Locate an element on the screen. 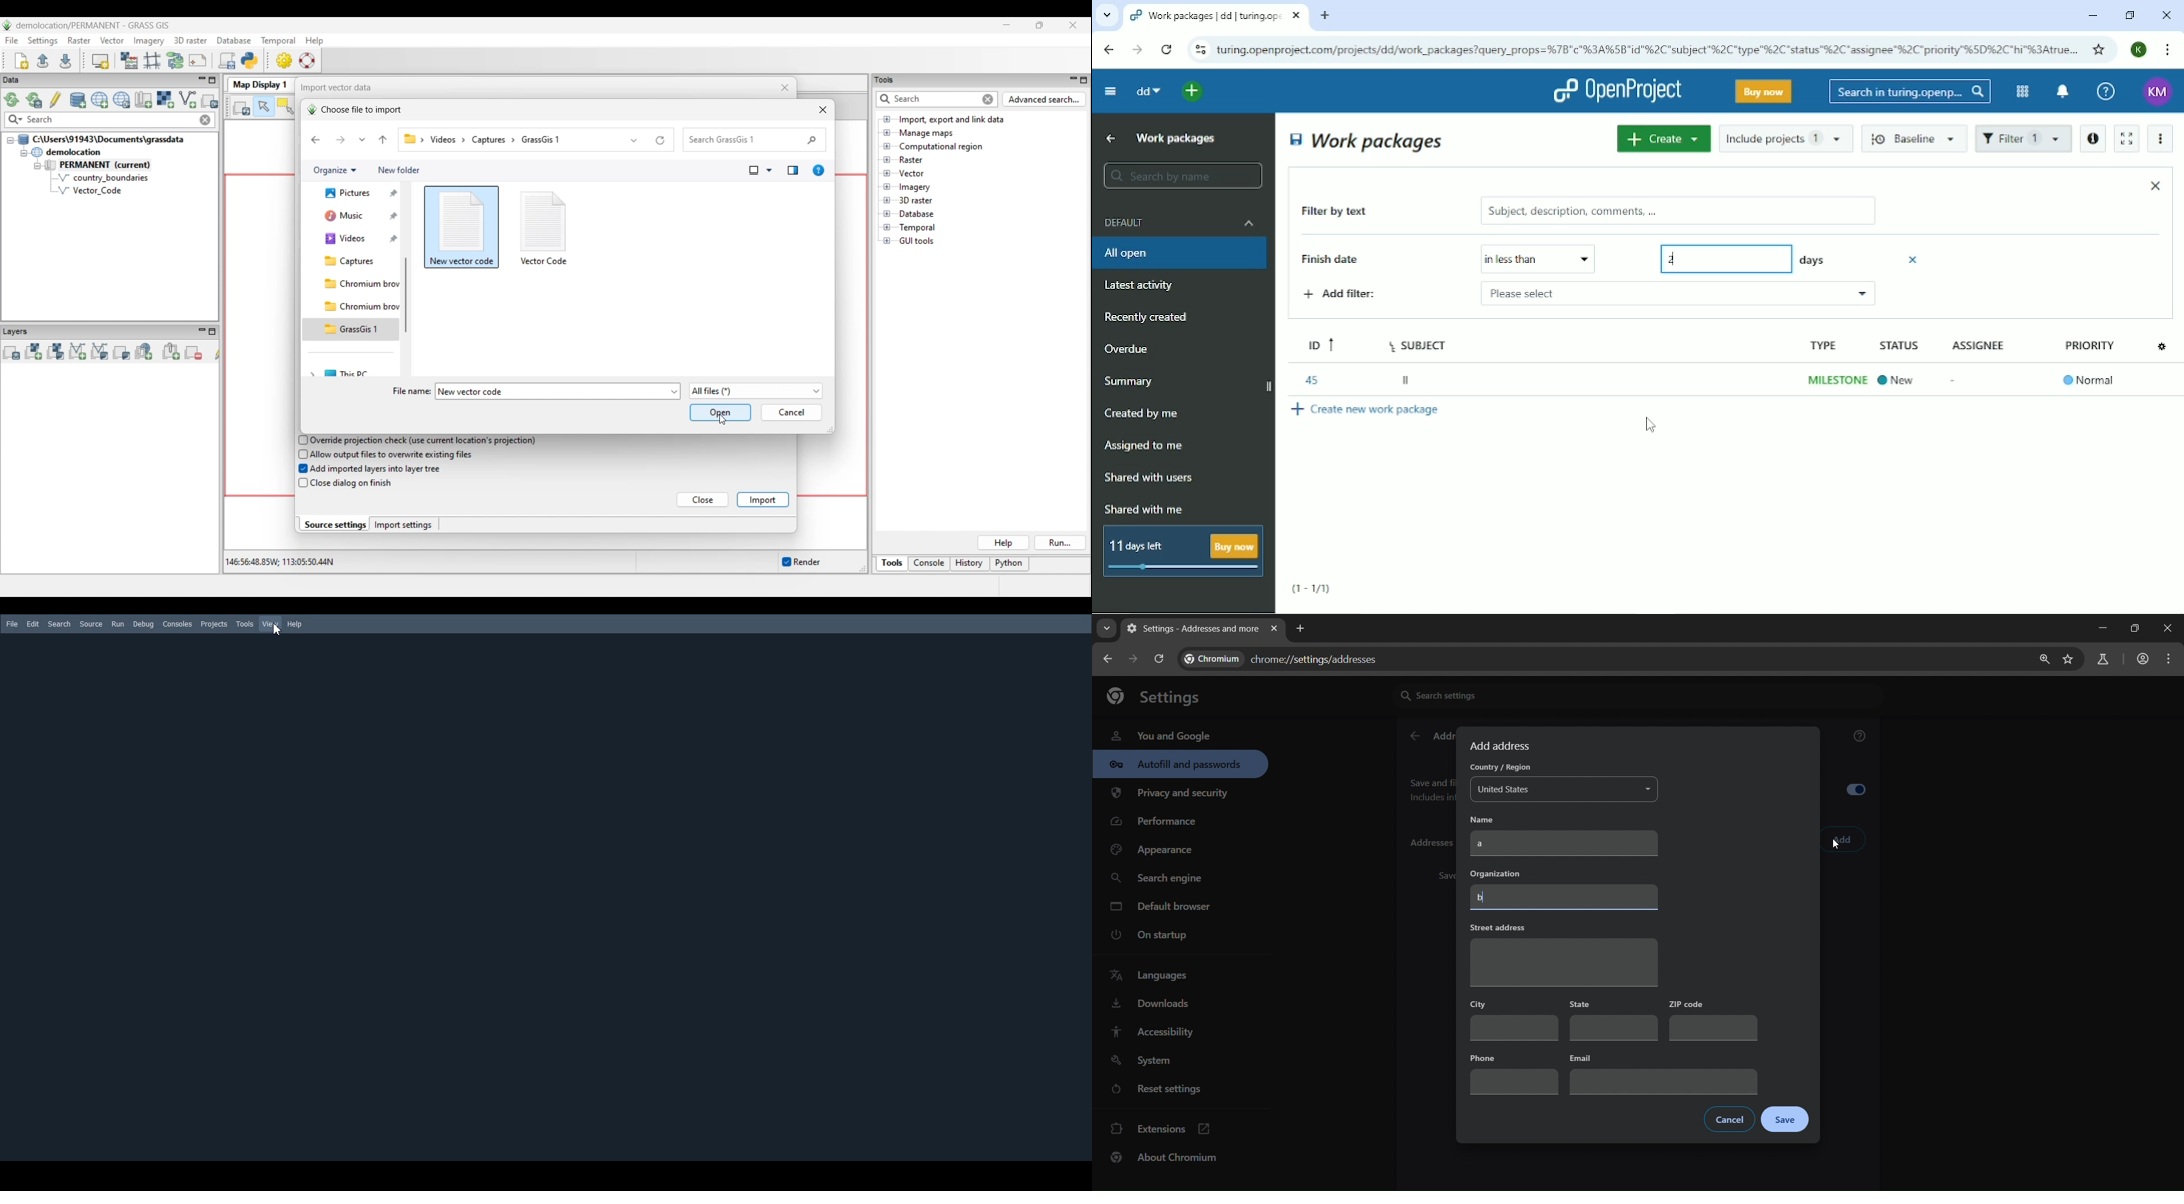  on startup is located at coordinates (1157, 936).